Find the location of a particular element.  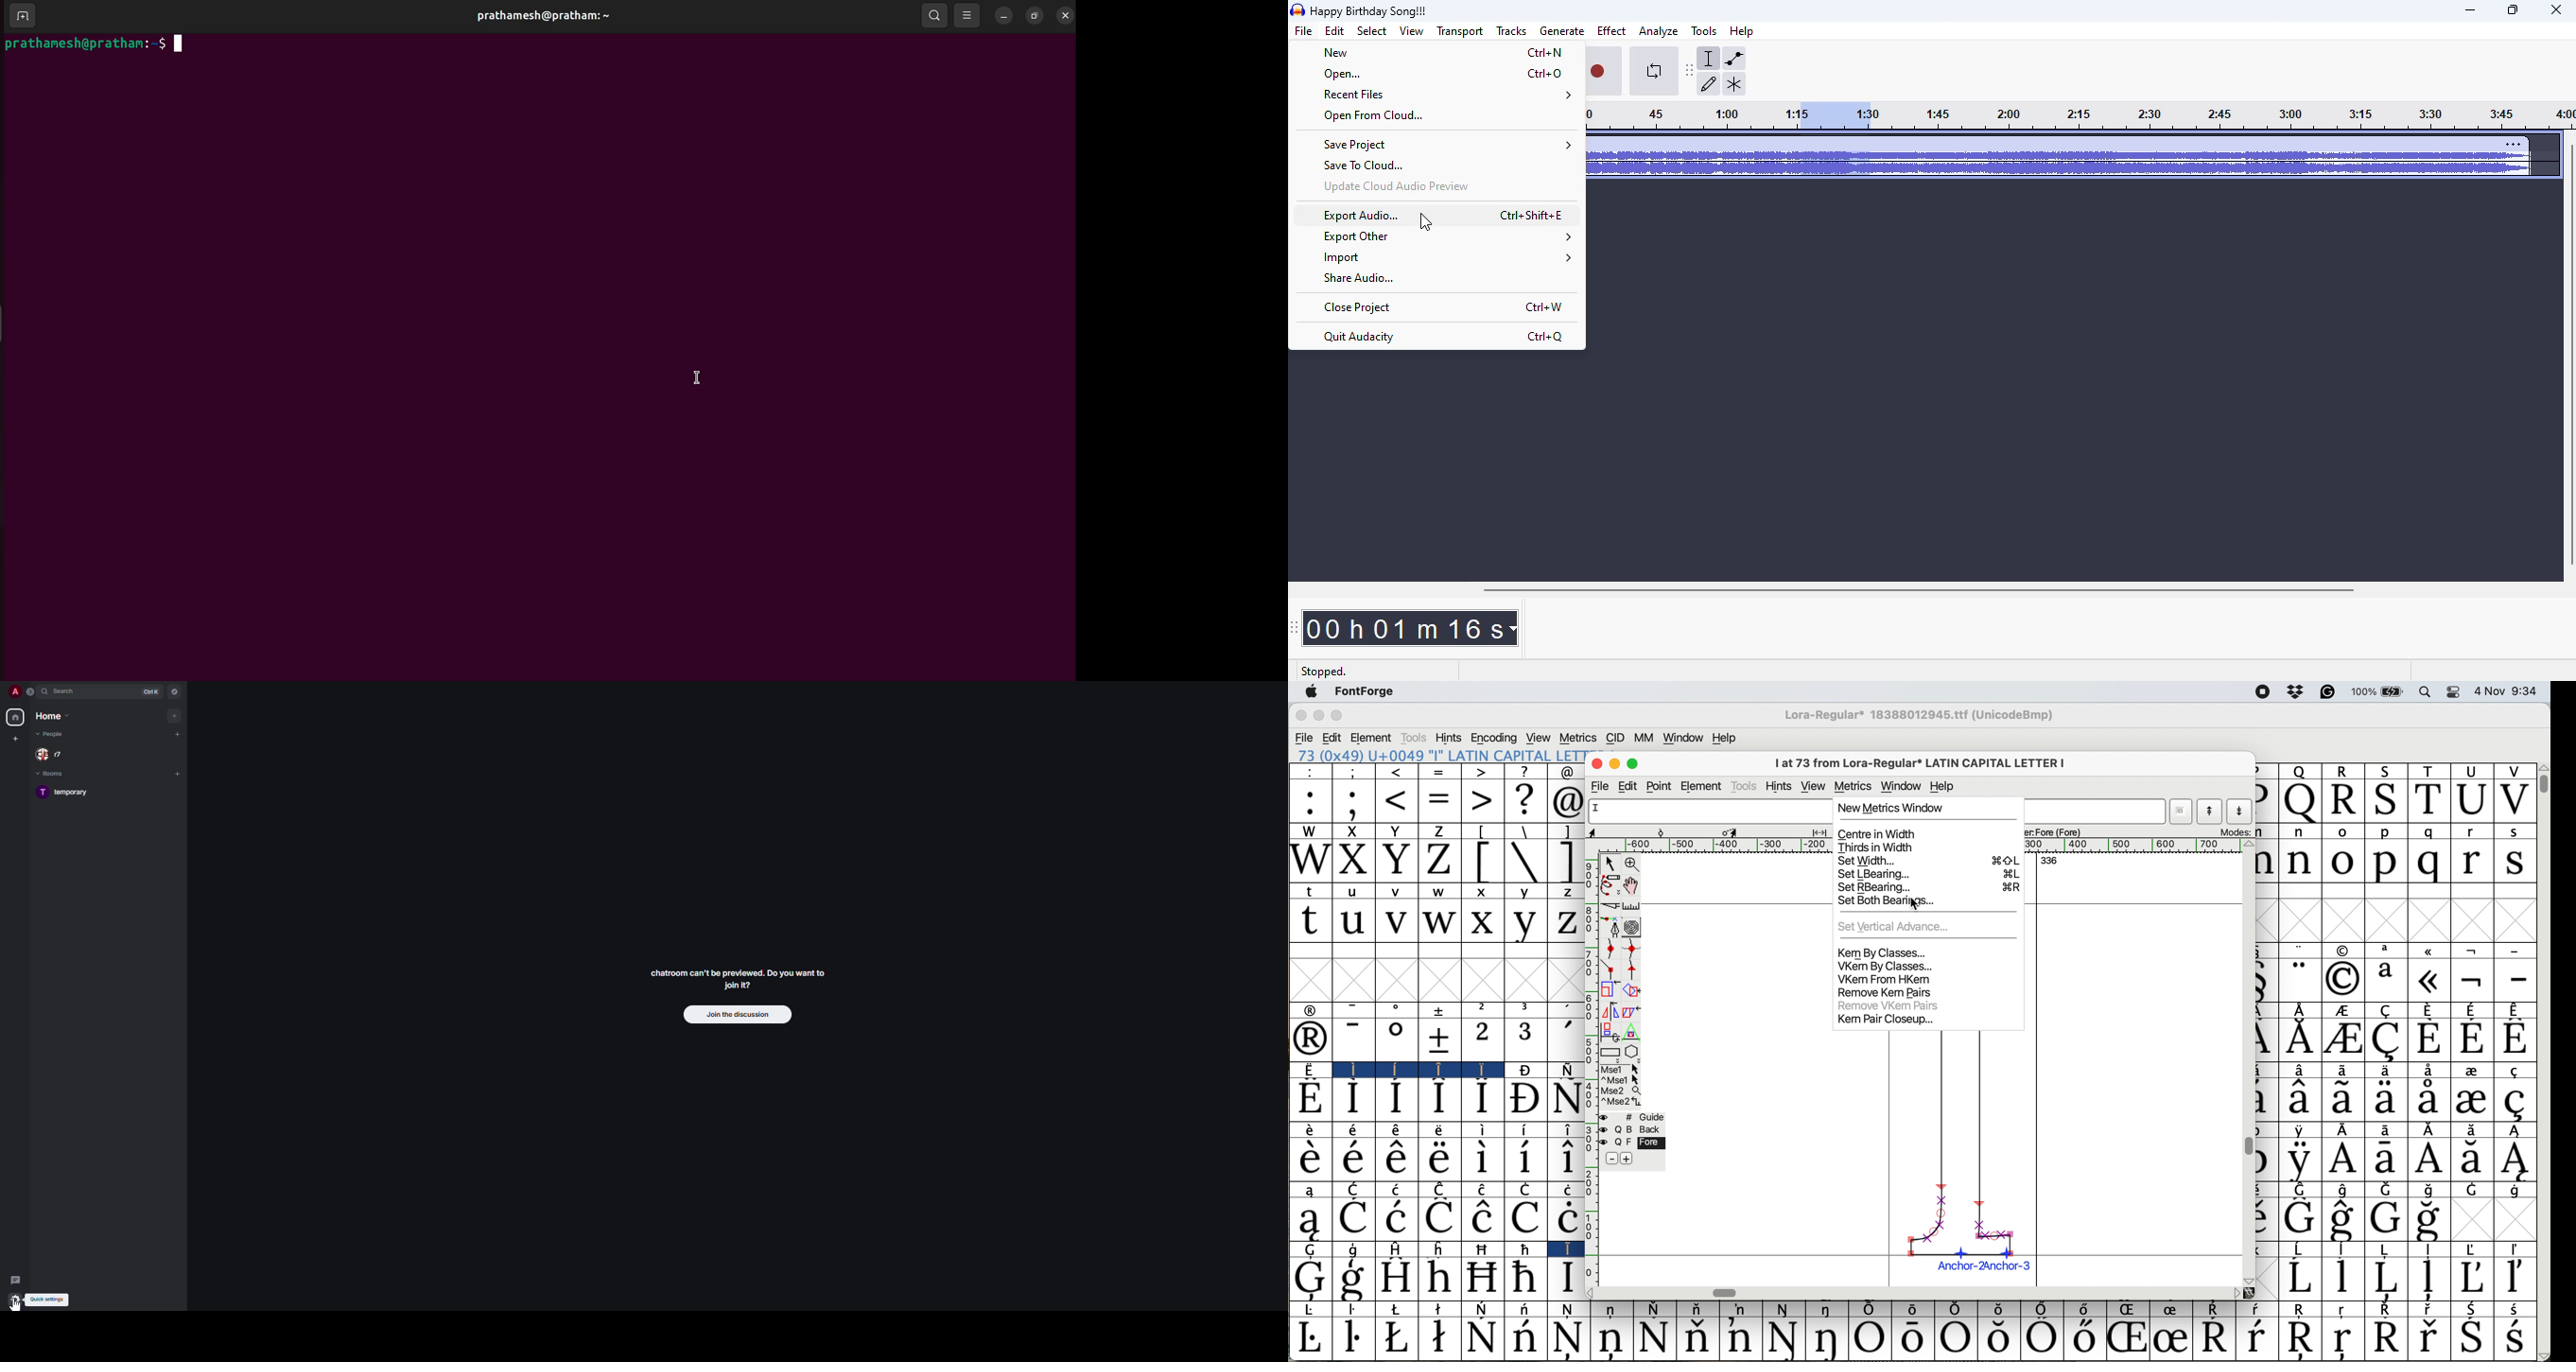

shortcut for quit audacity is located at coordinates (1546, 337).